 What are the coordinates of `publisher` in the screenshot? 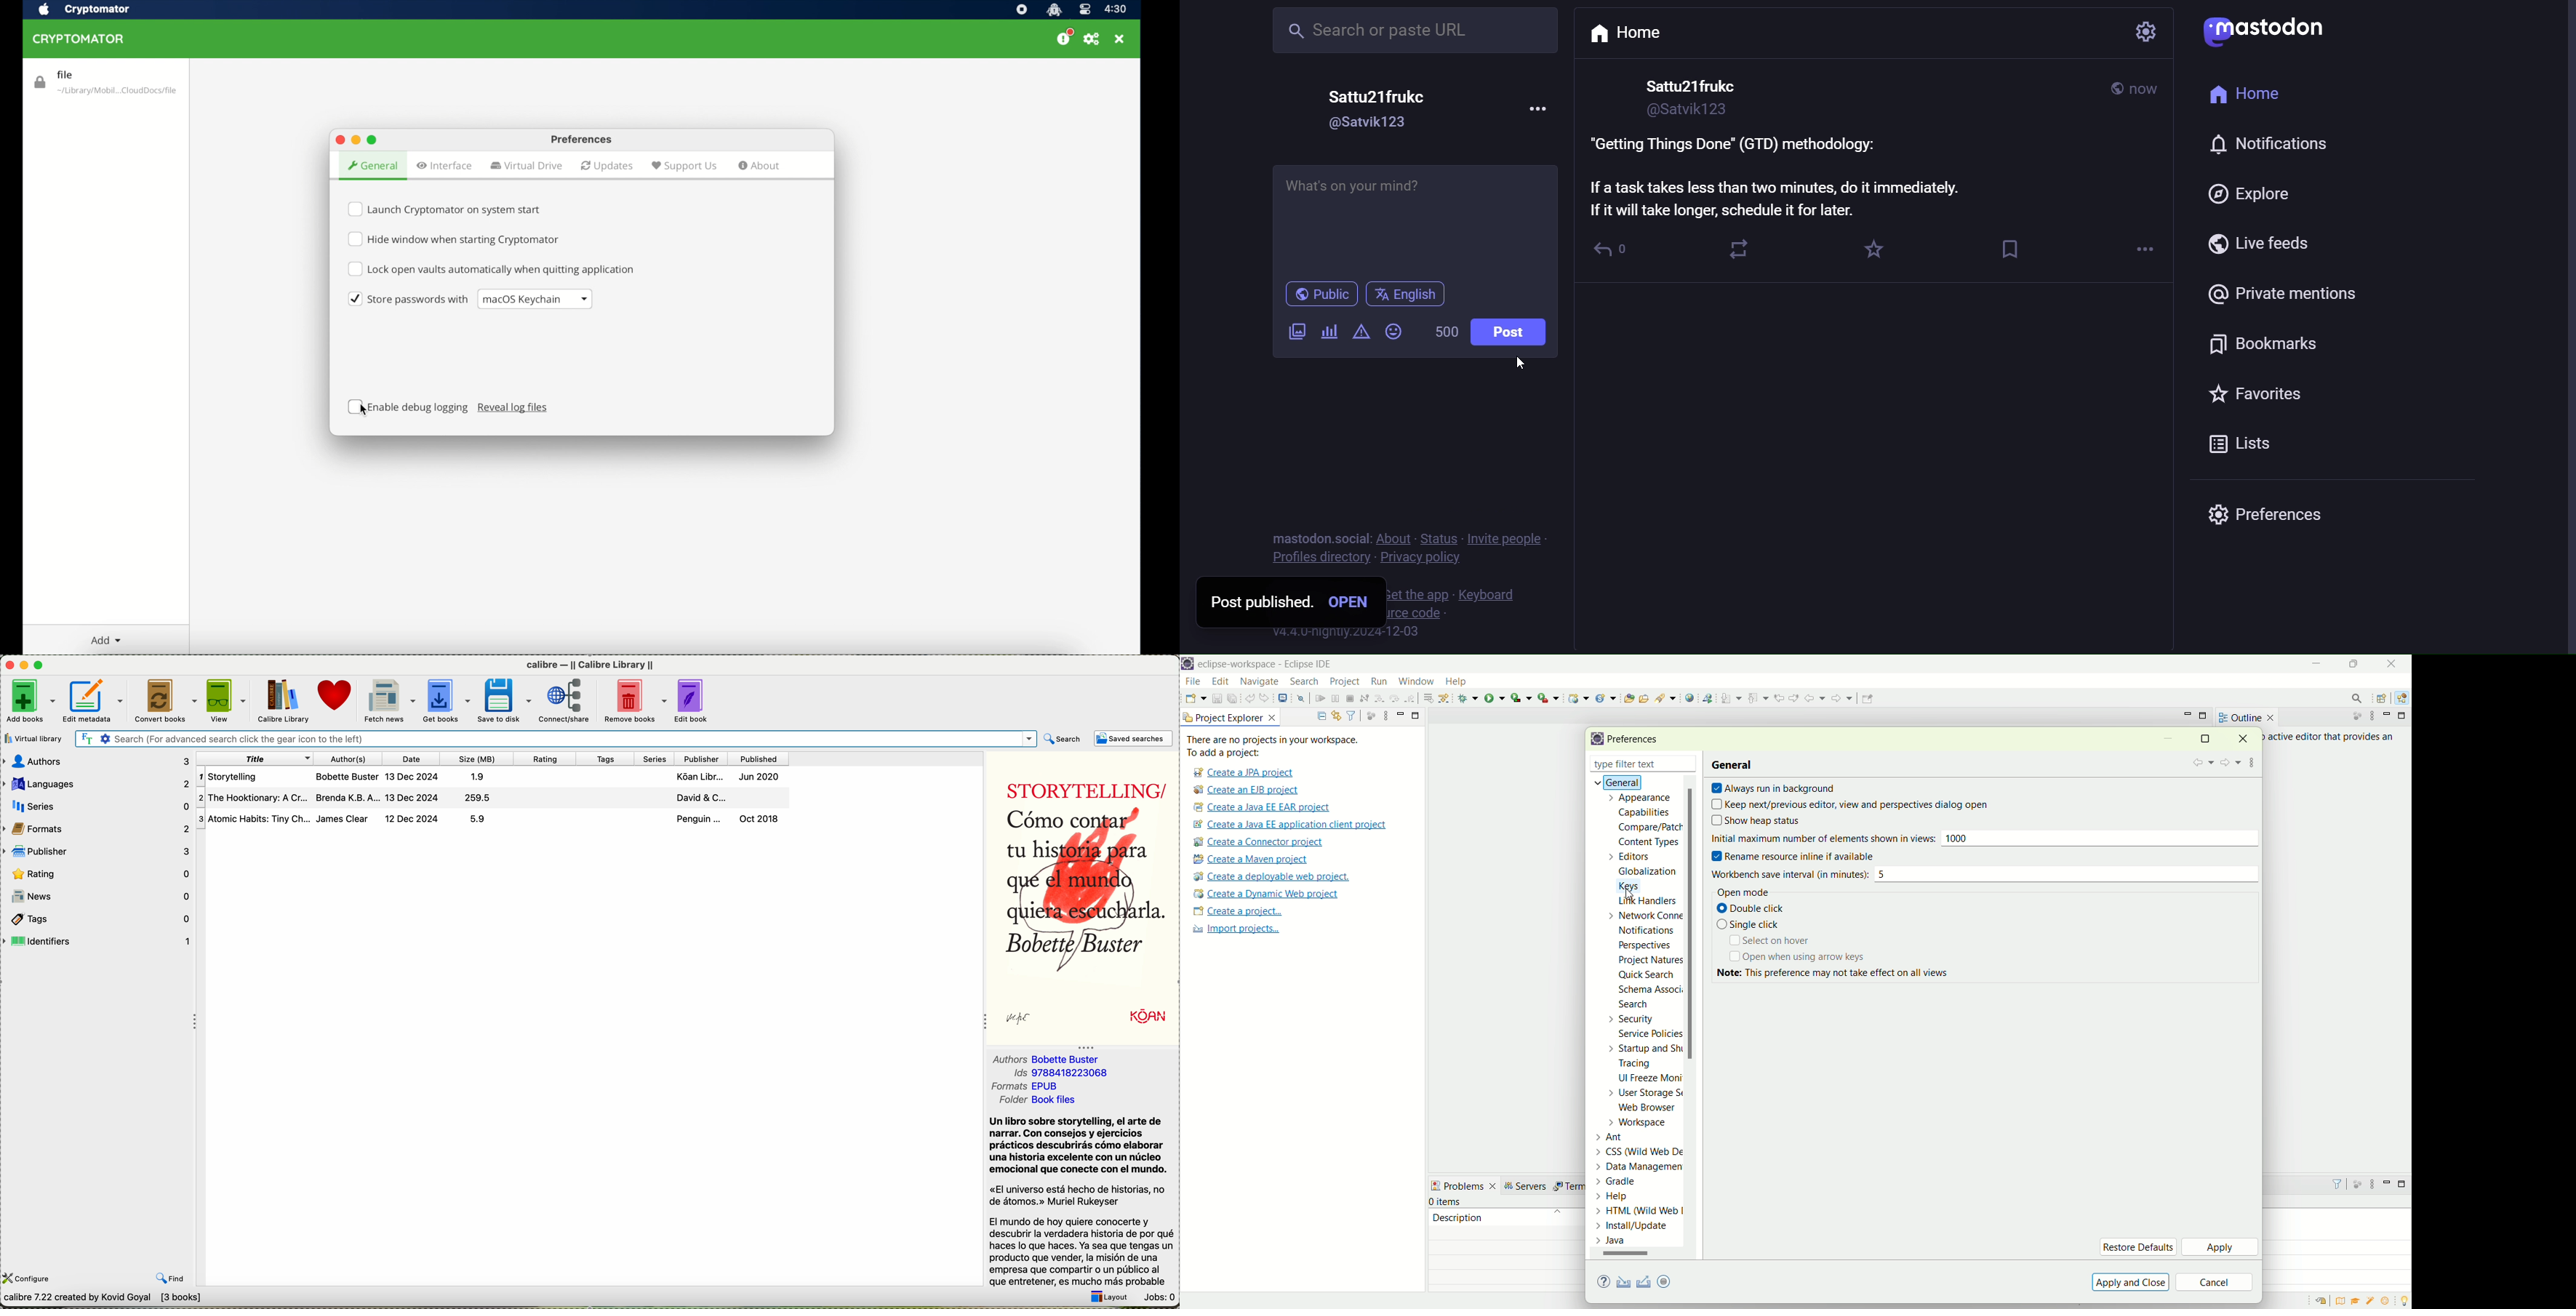 It's located at (705, 758).